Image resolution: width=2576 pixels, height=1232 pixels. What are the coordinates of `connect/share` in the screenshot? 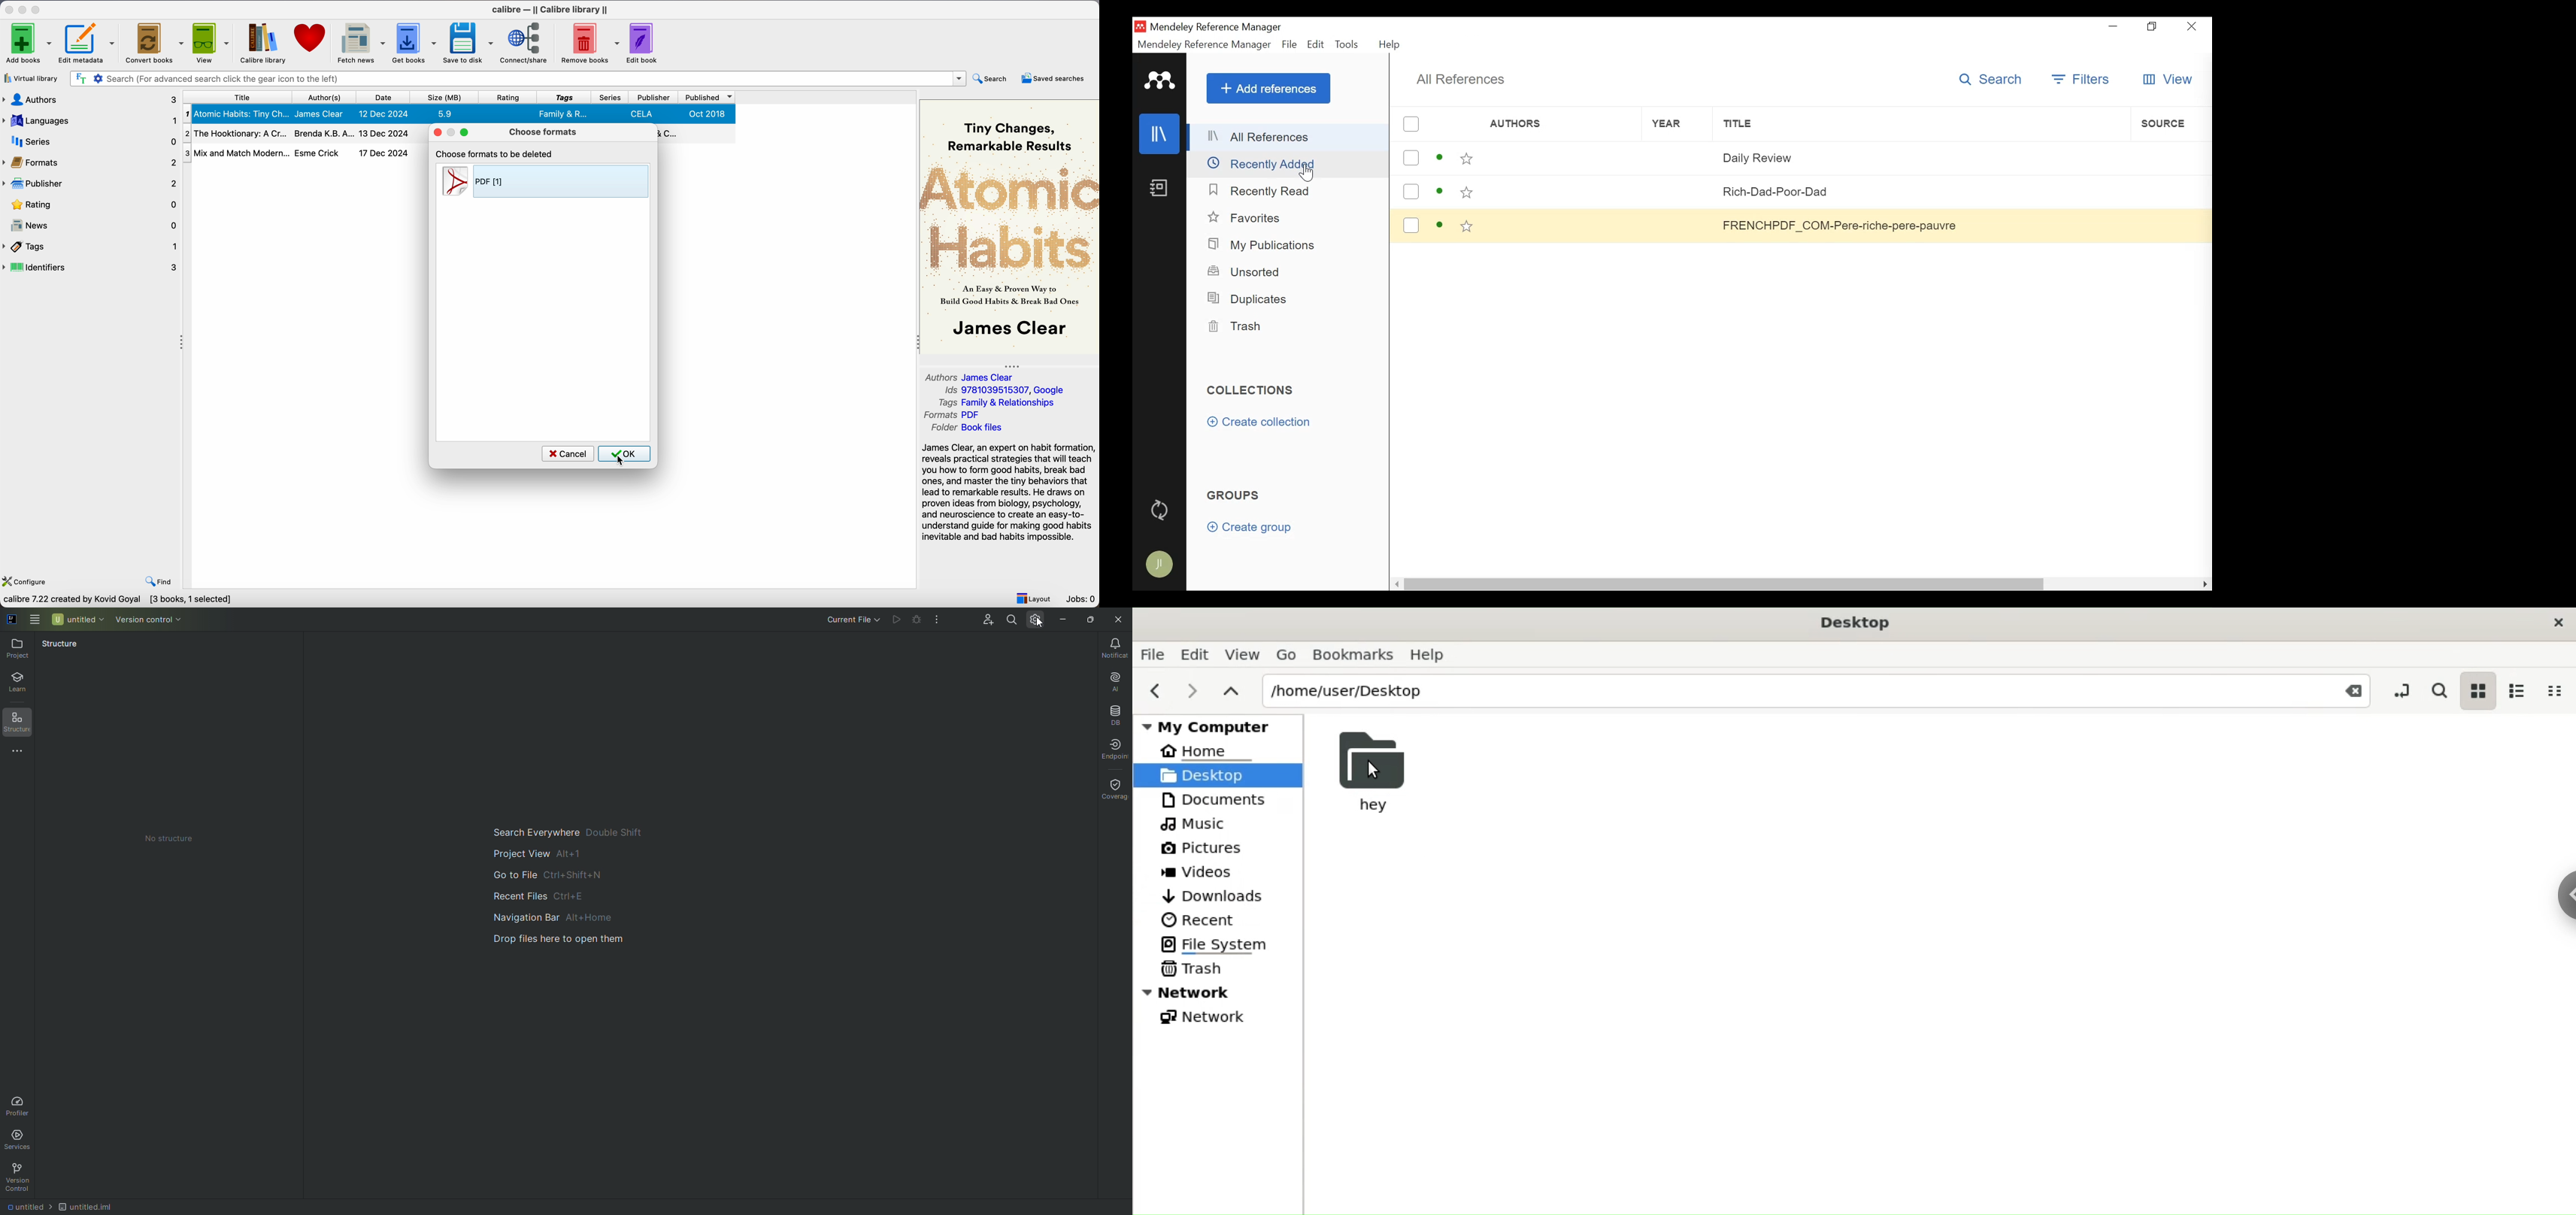 It's located at (524, 42).